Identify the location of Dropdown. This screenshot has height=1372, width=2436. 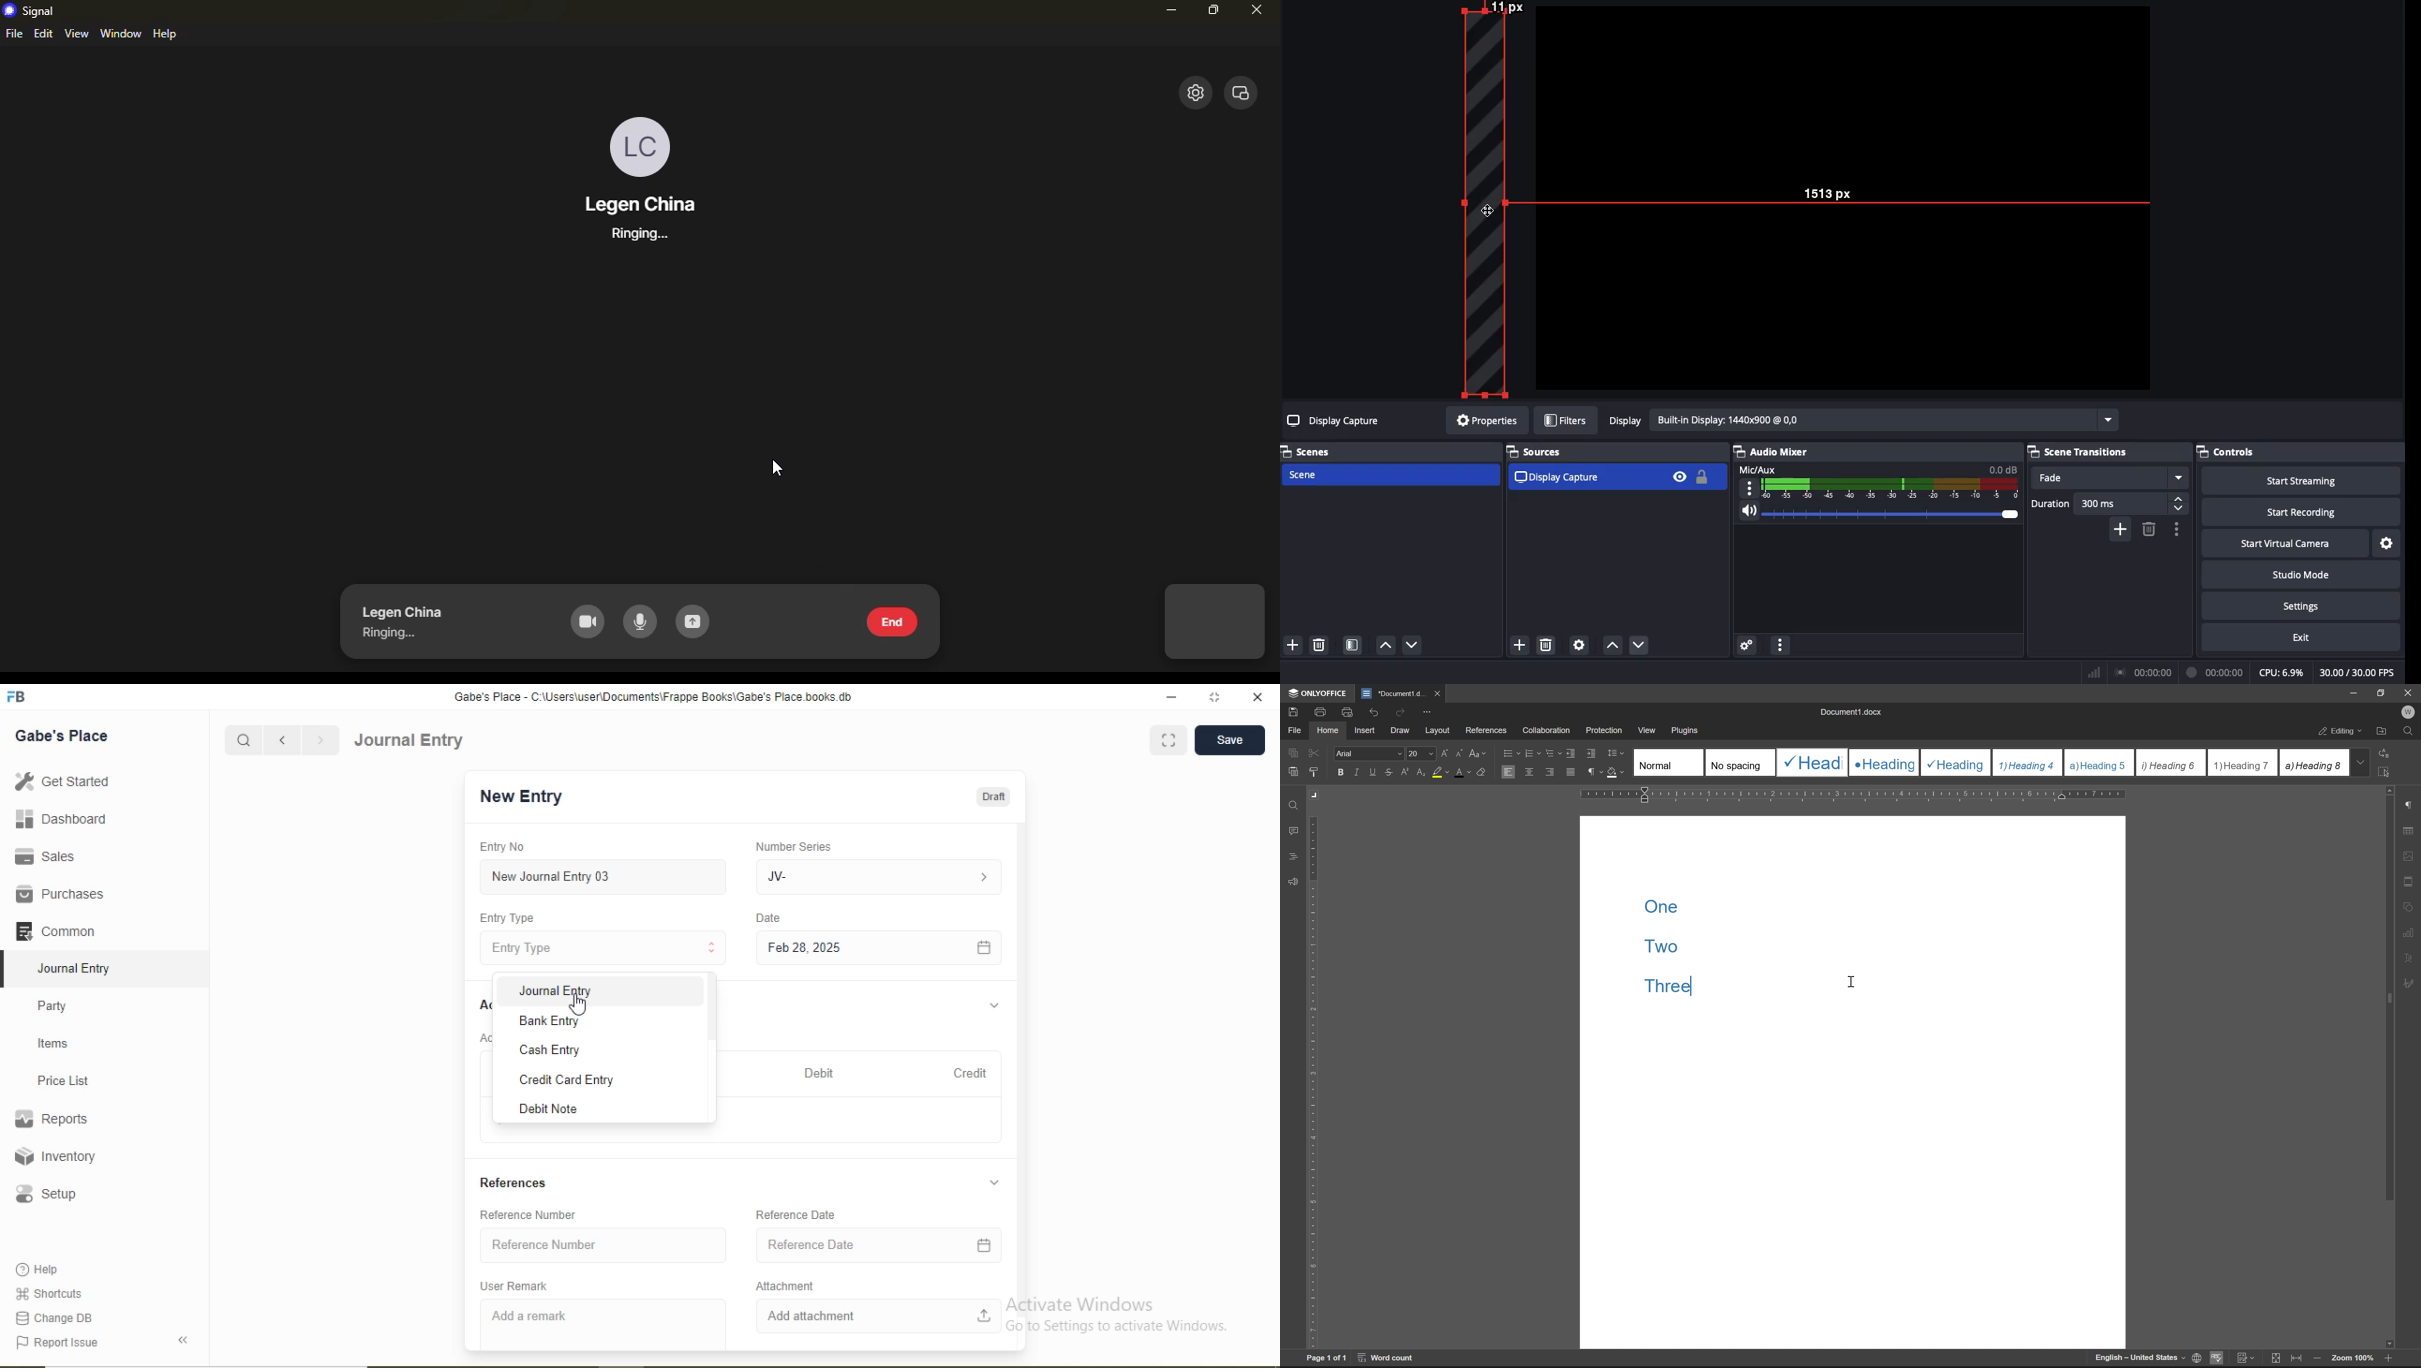
(995, 1006).